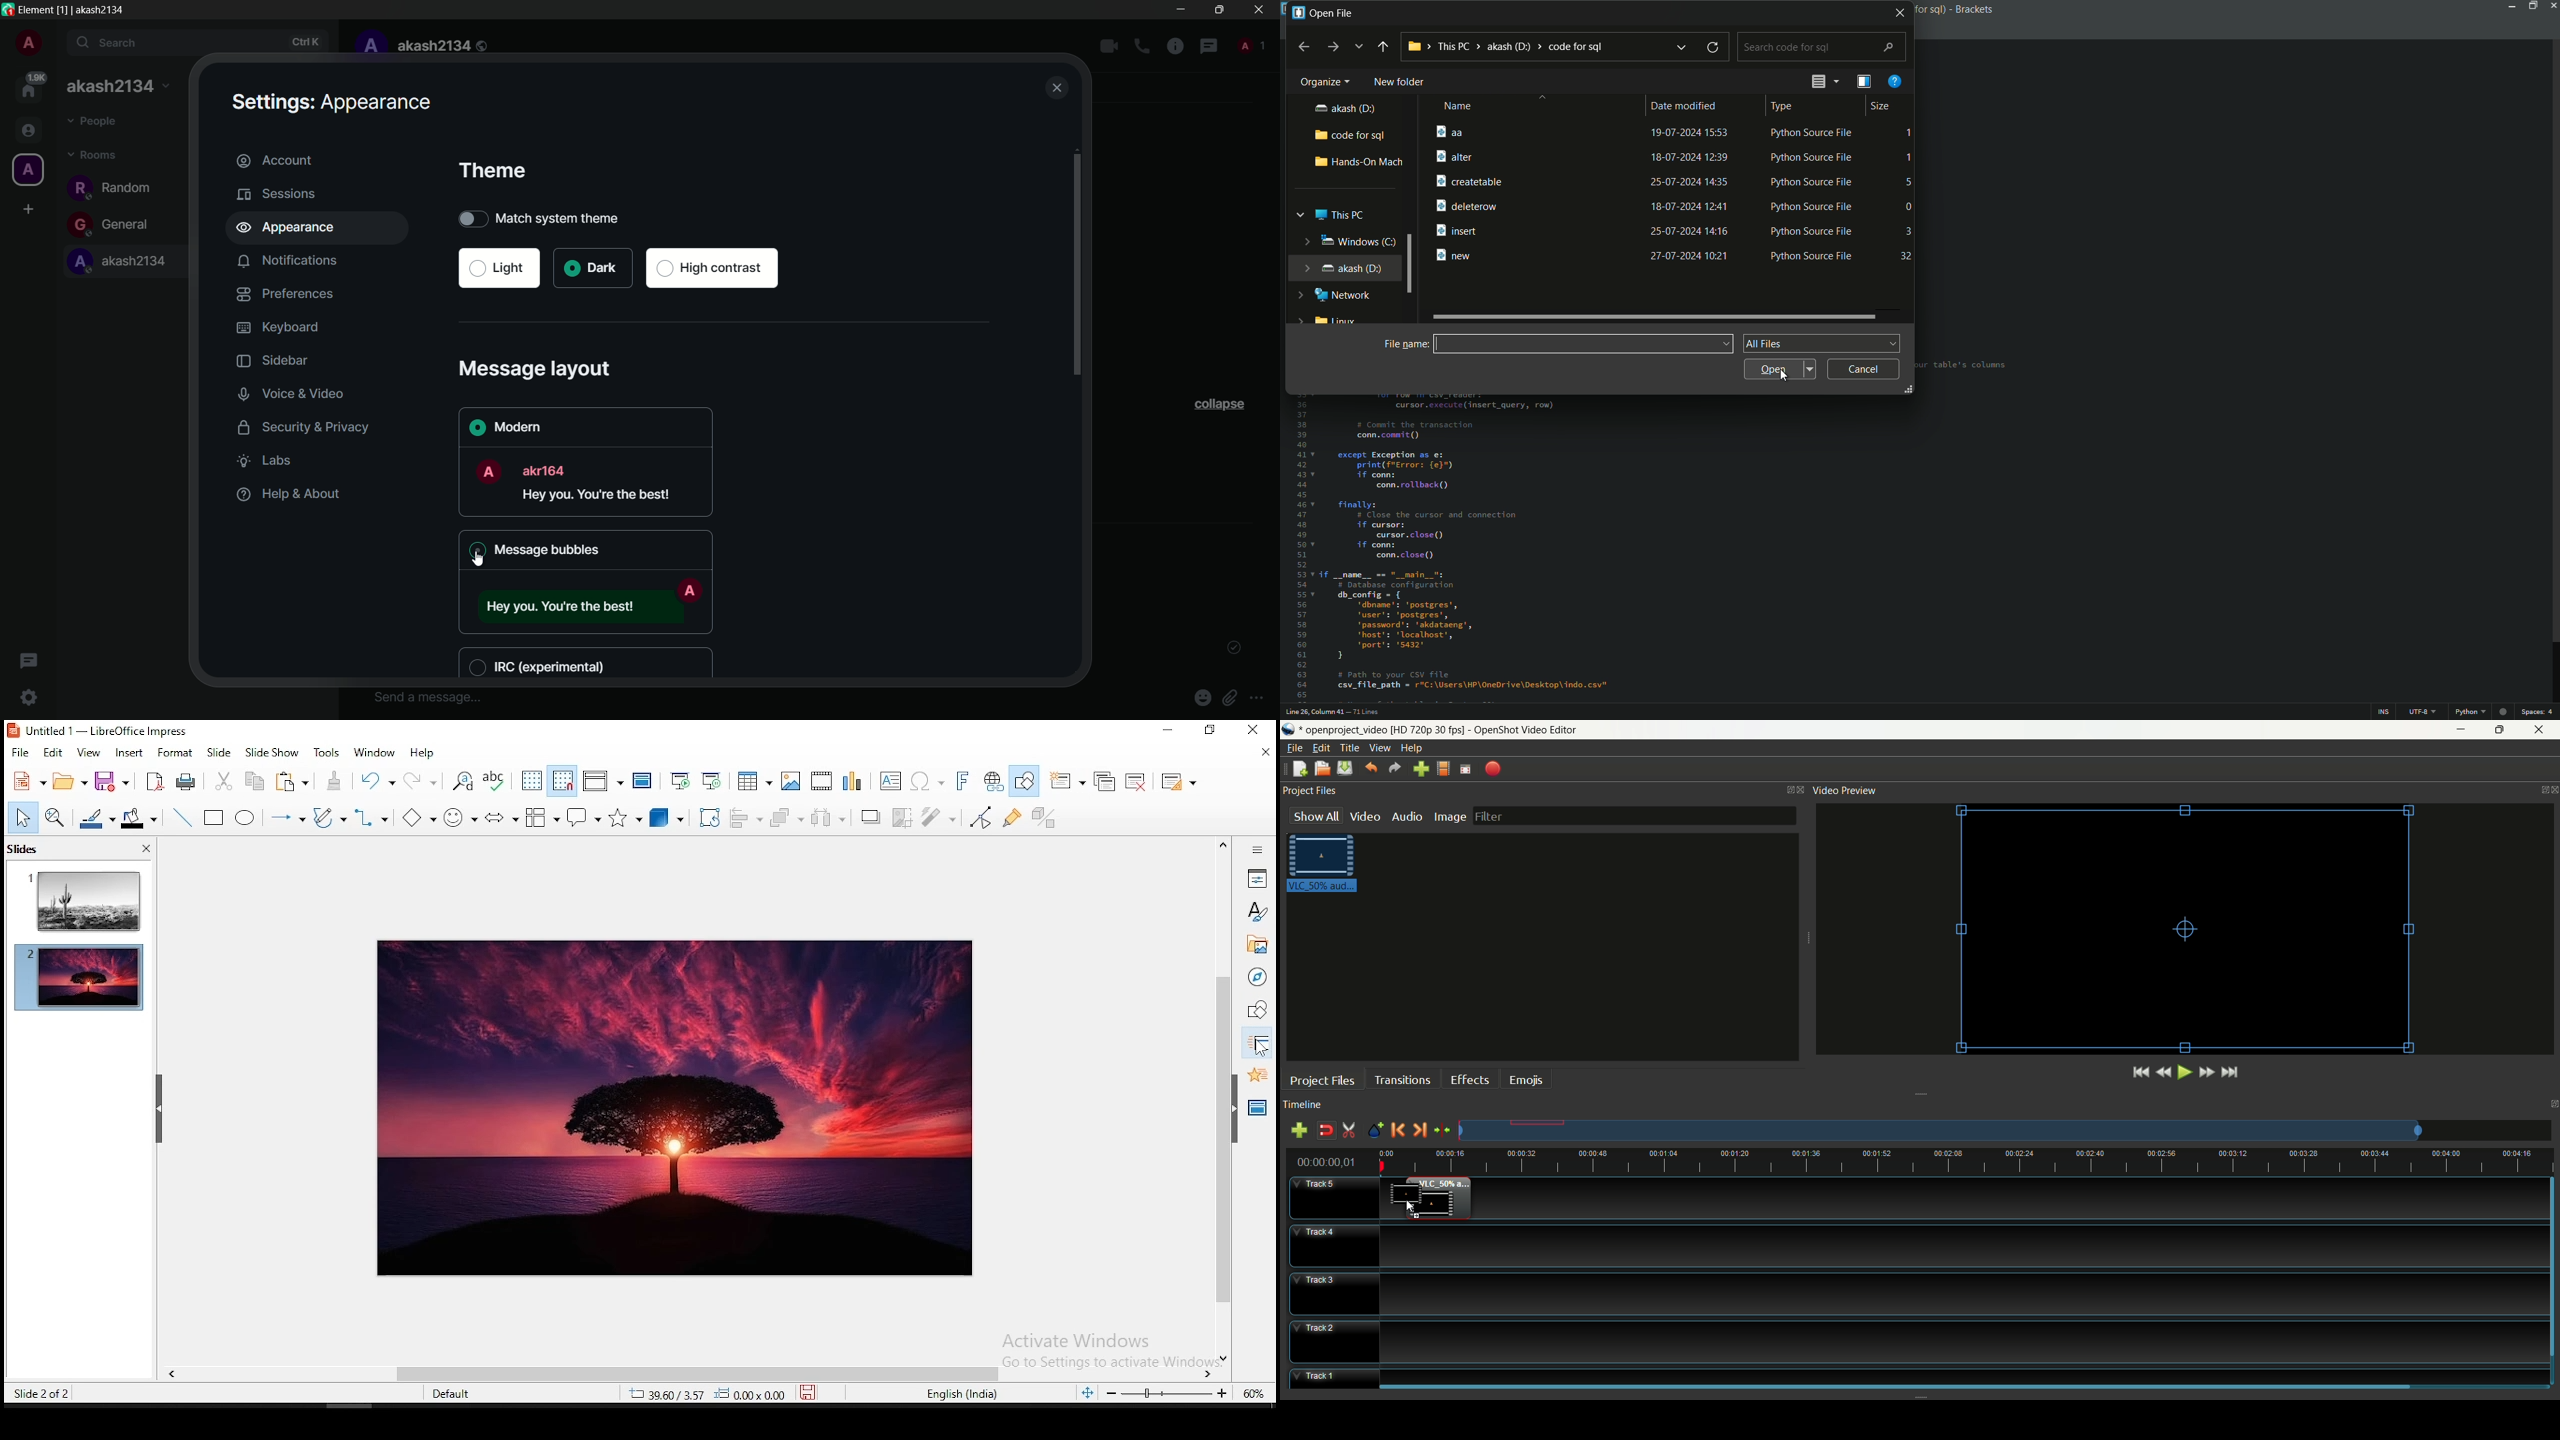  I want to click on Python Source File, so click(1810, 206).